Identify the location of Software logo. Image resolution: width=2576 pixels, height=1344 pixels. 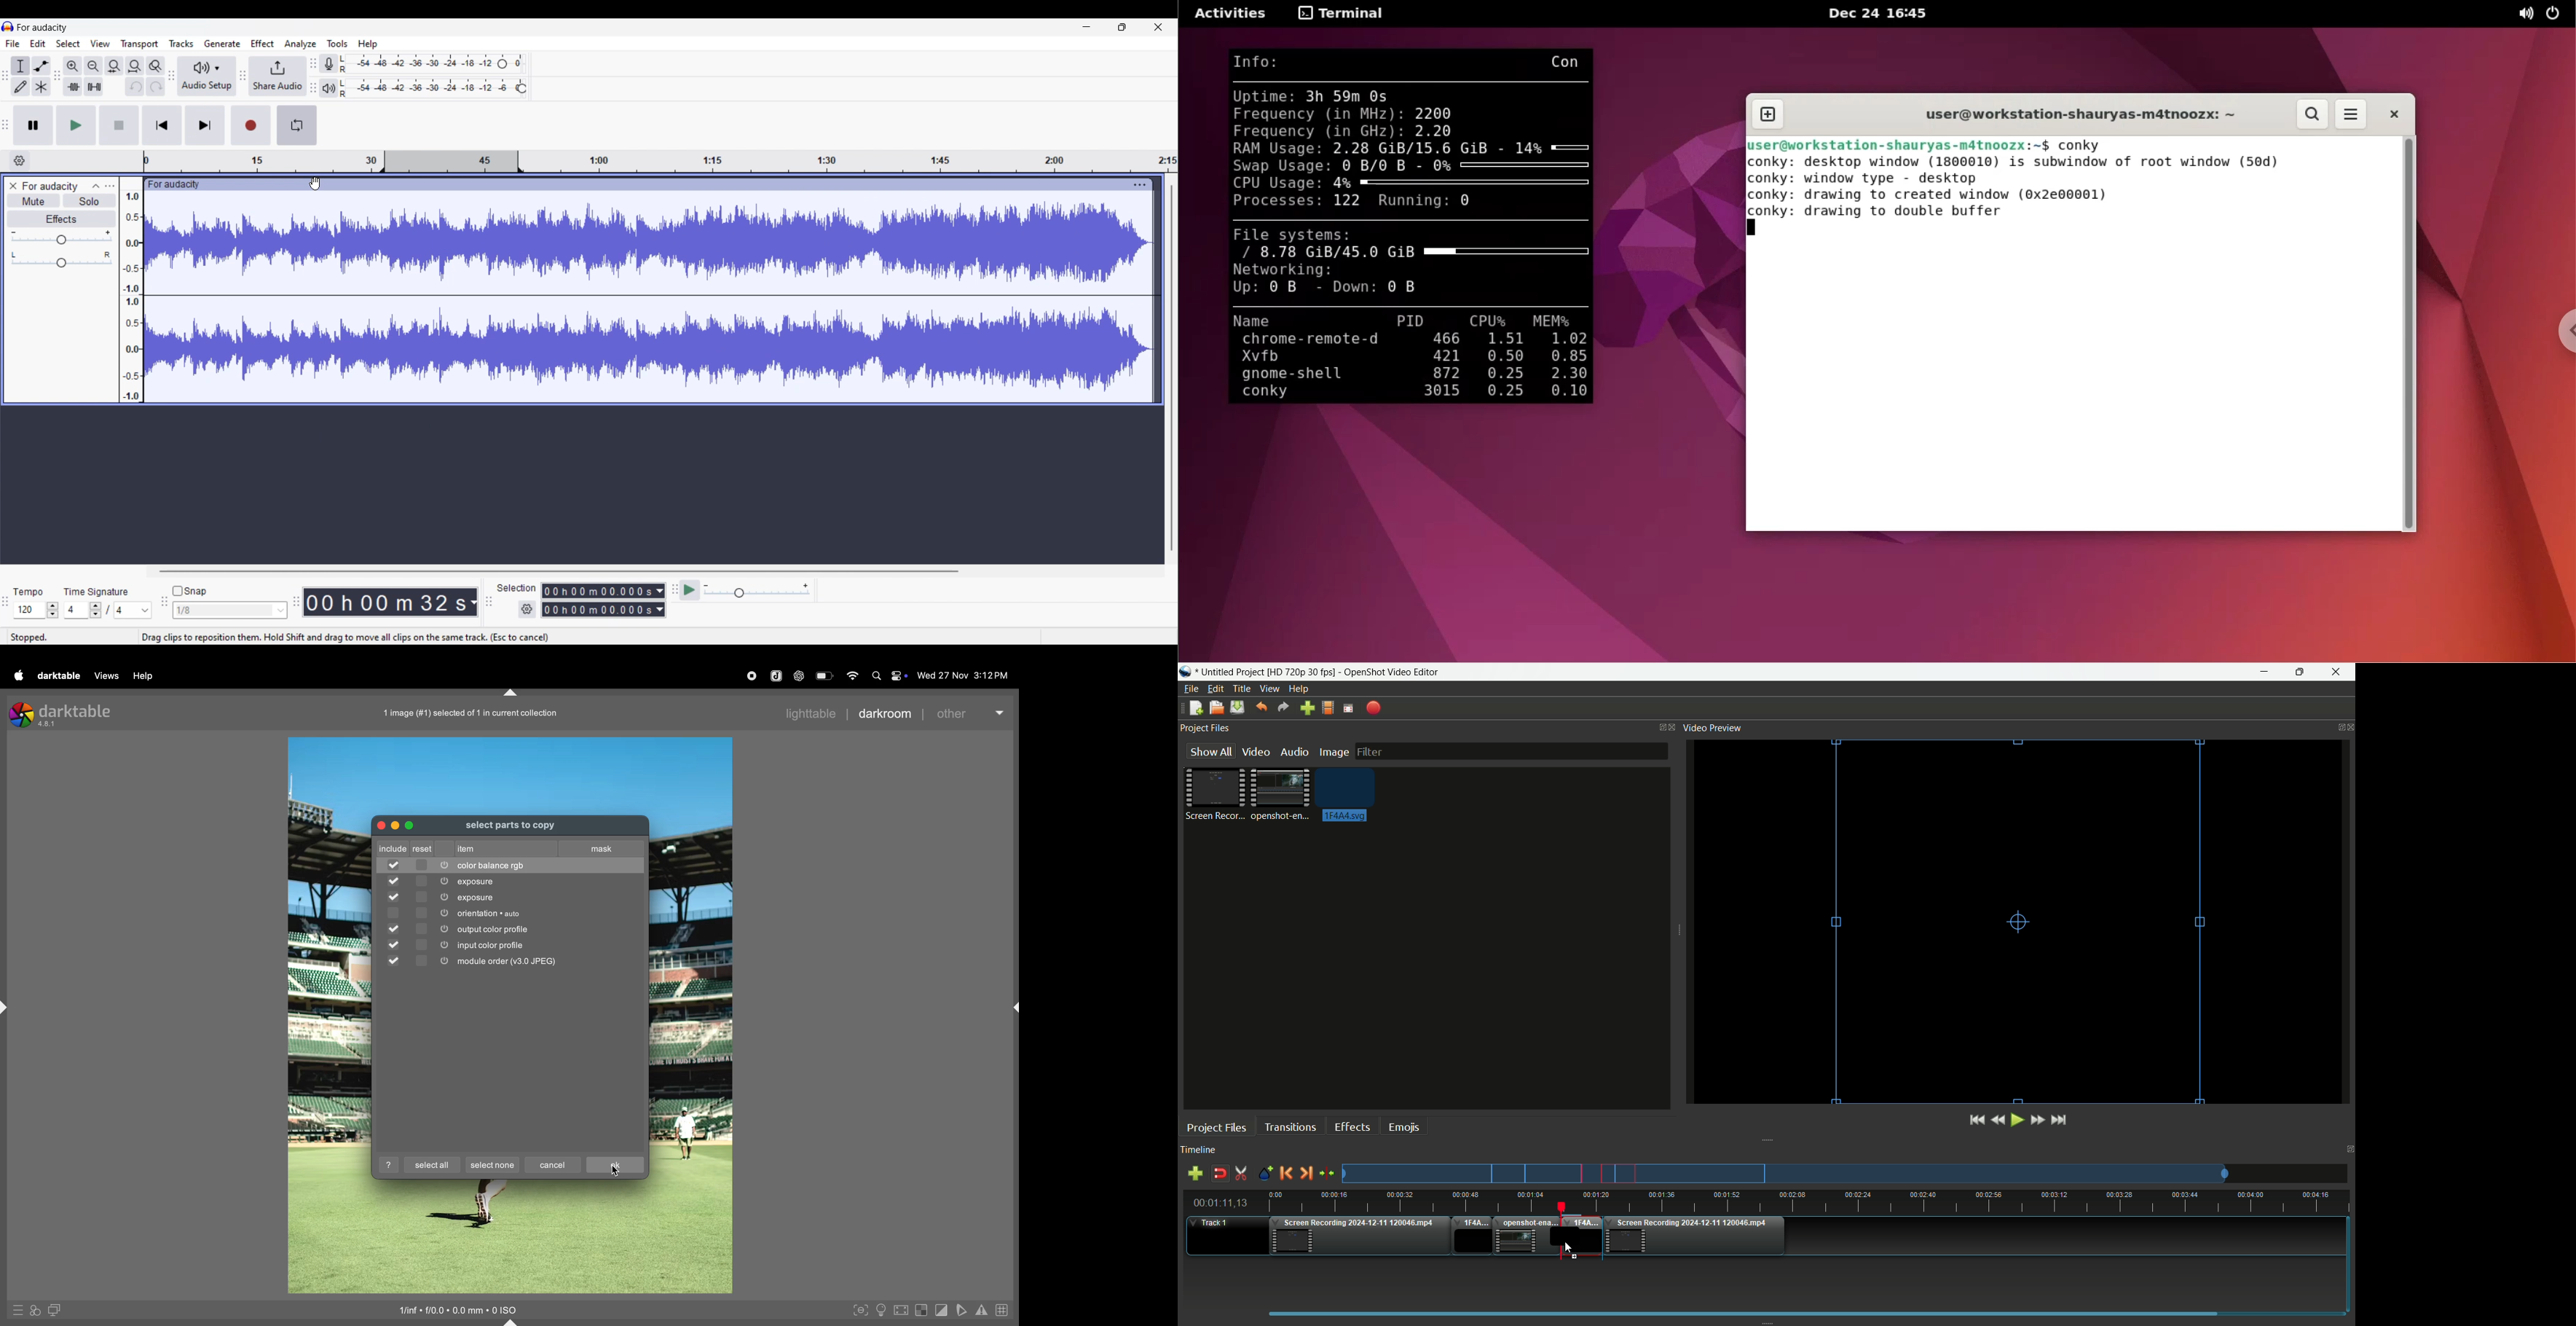
(8, 26).